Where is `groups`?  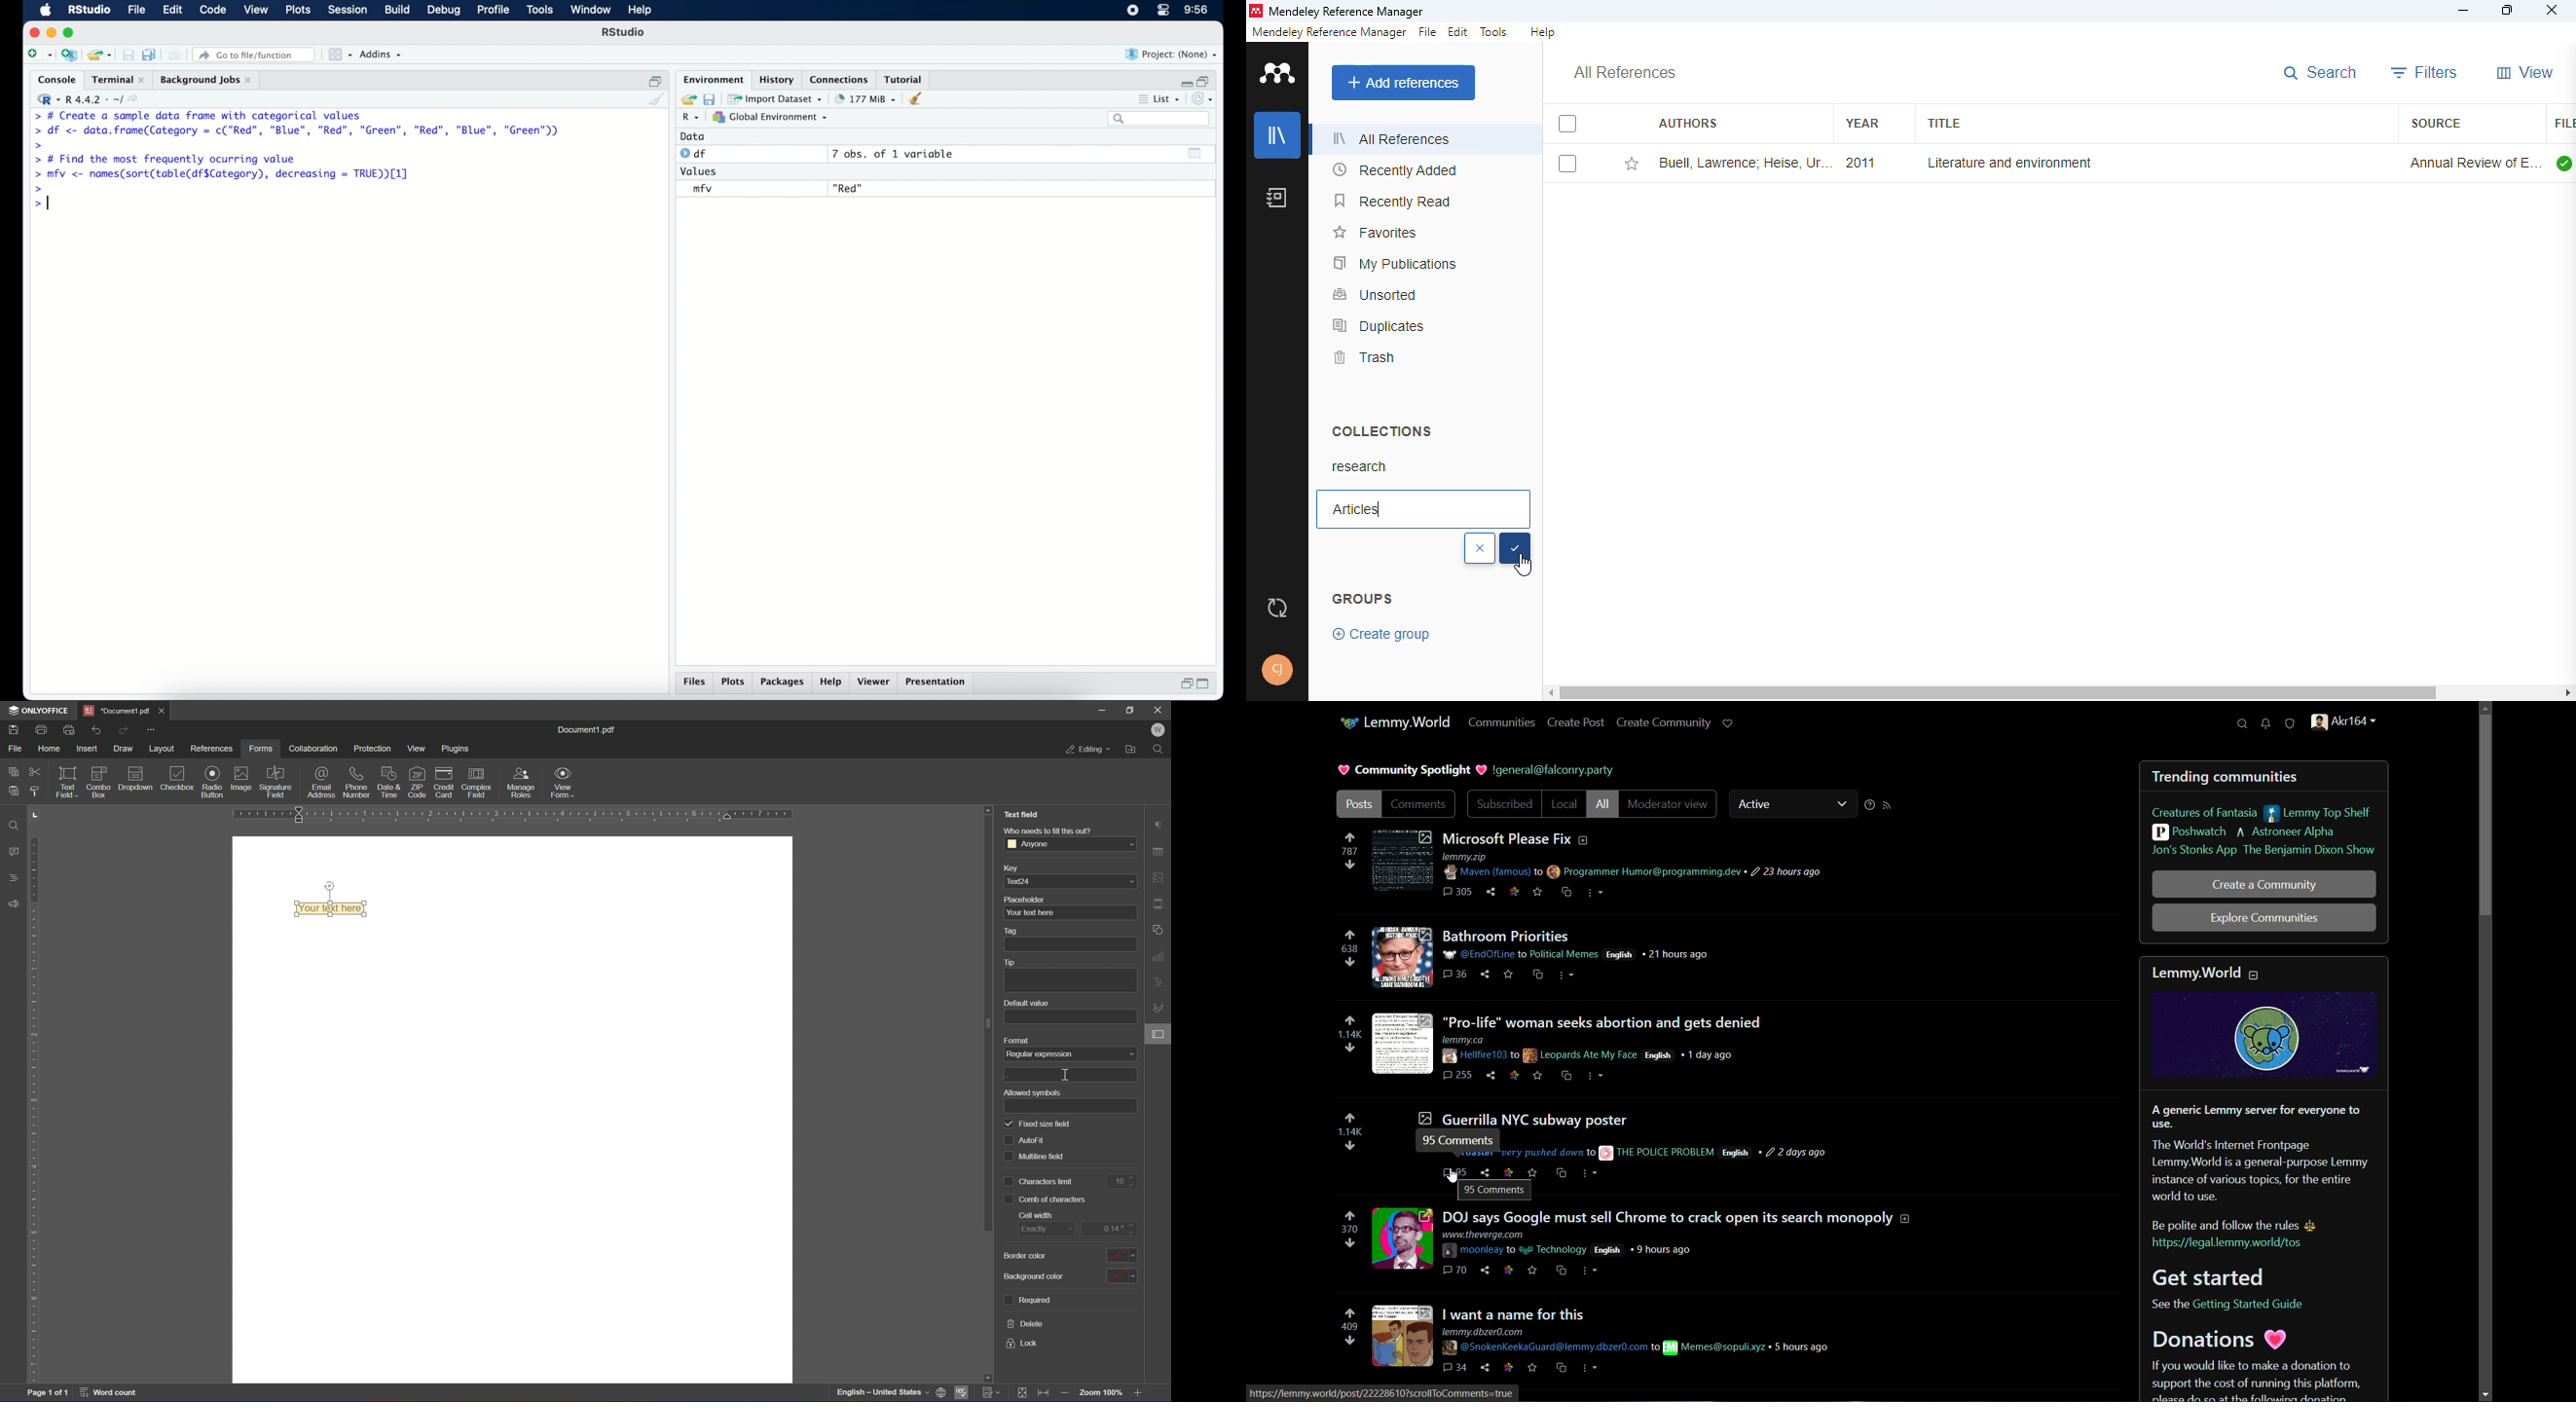
groups is located at coordinates (1363, 597).